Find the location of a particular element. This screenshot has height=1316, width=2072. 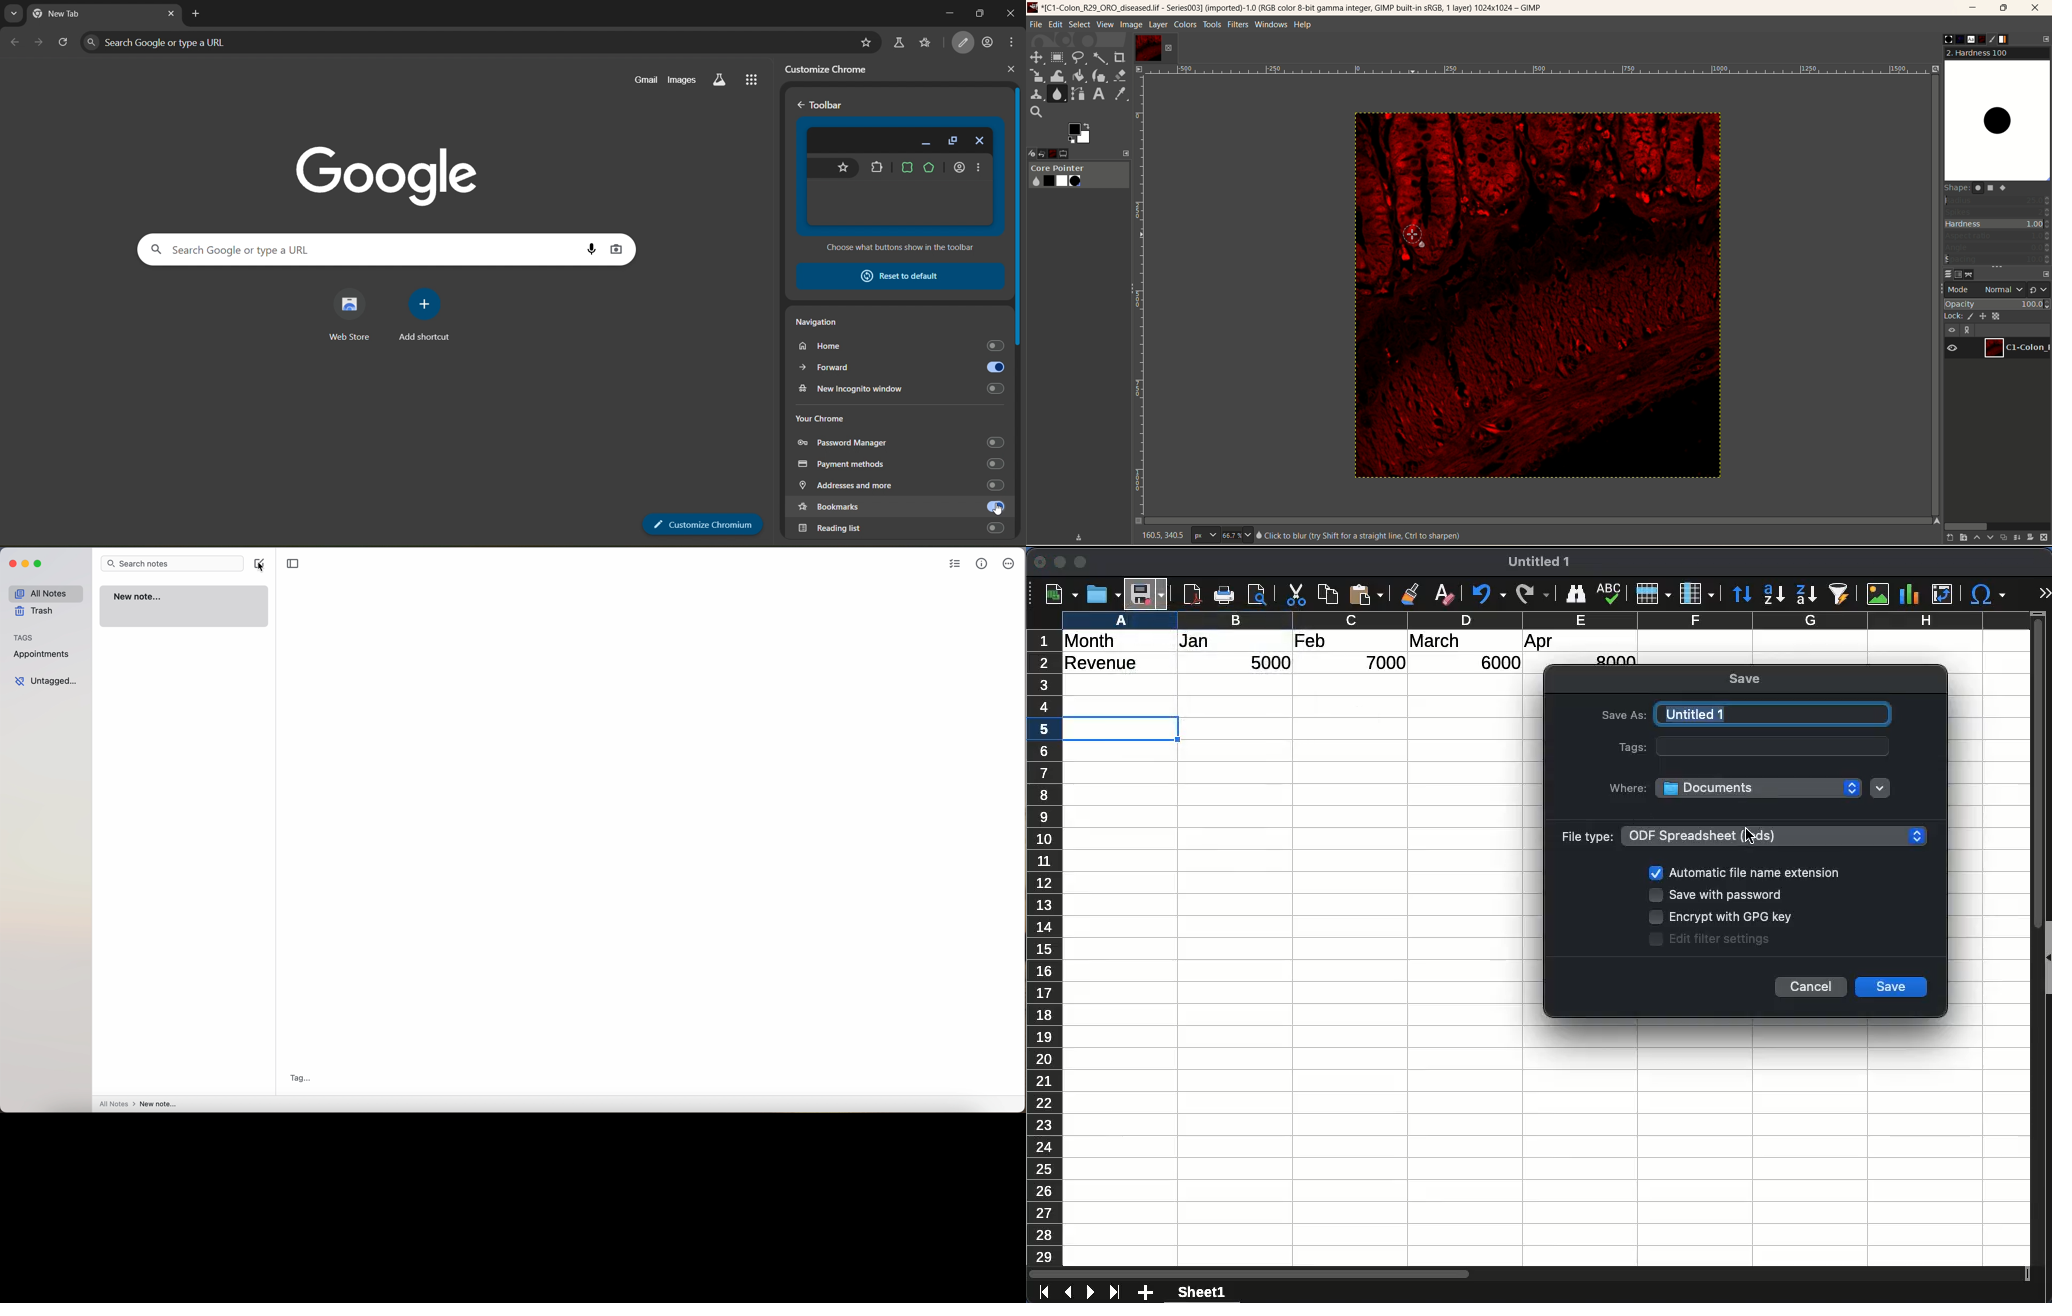

customize chrome is located at coordinates (701, 526).